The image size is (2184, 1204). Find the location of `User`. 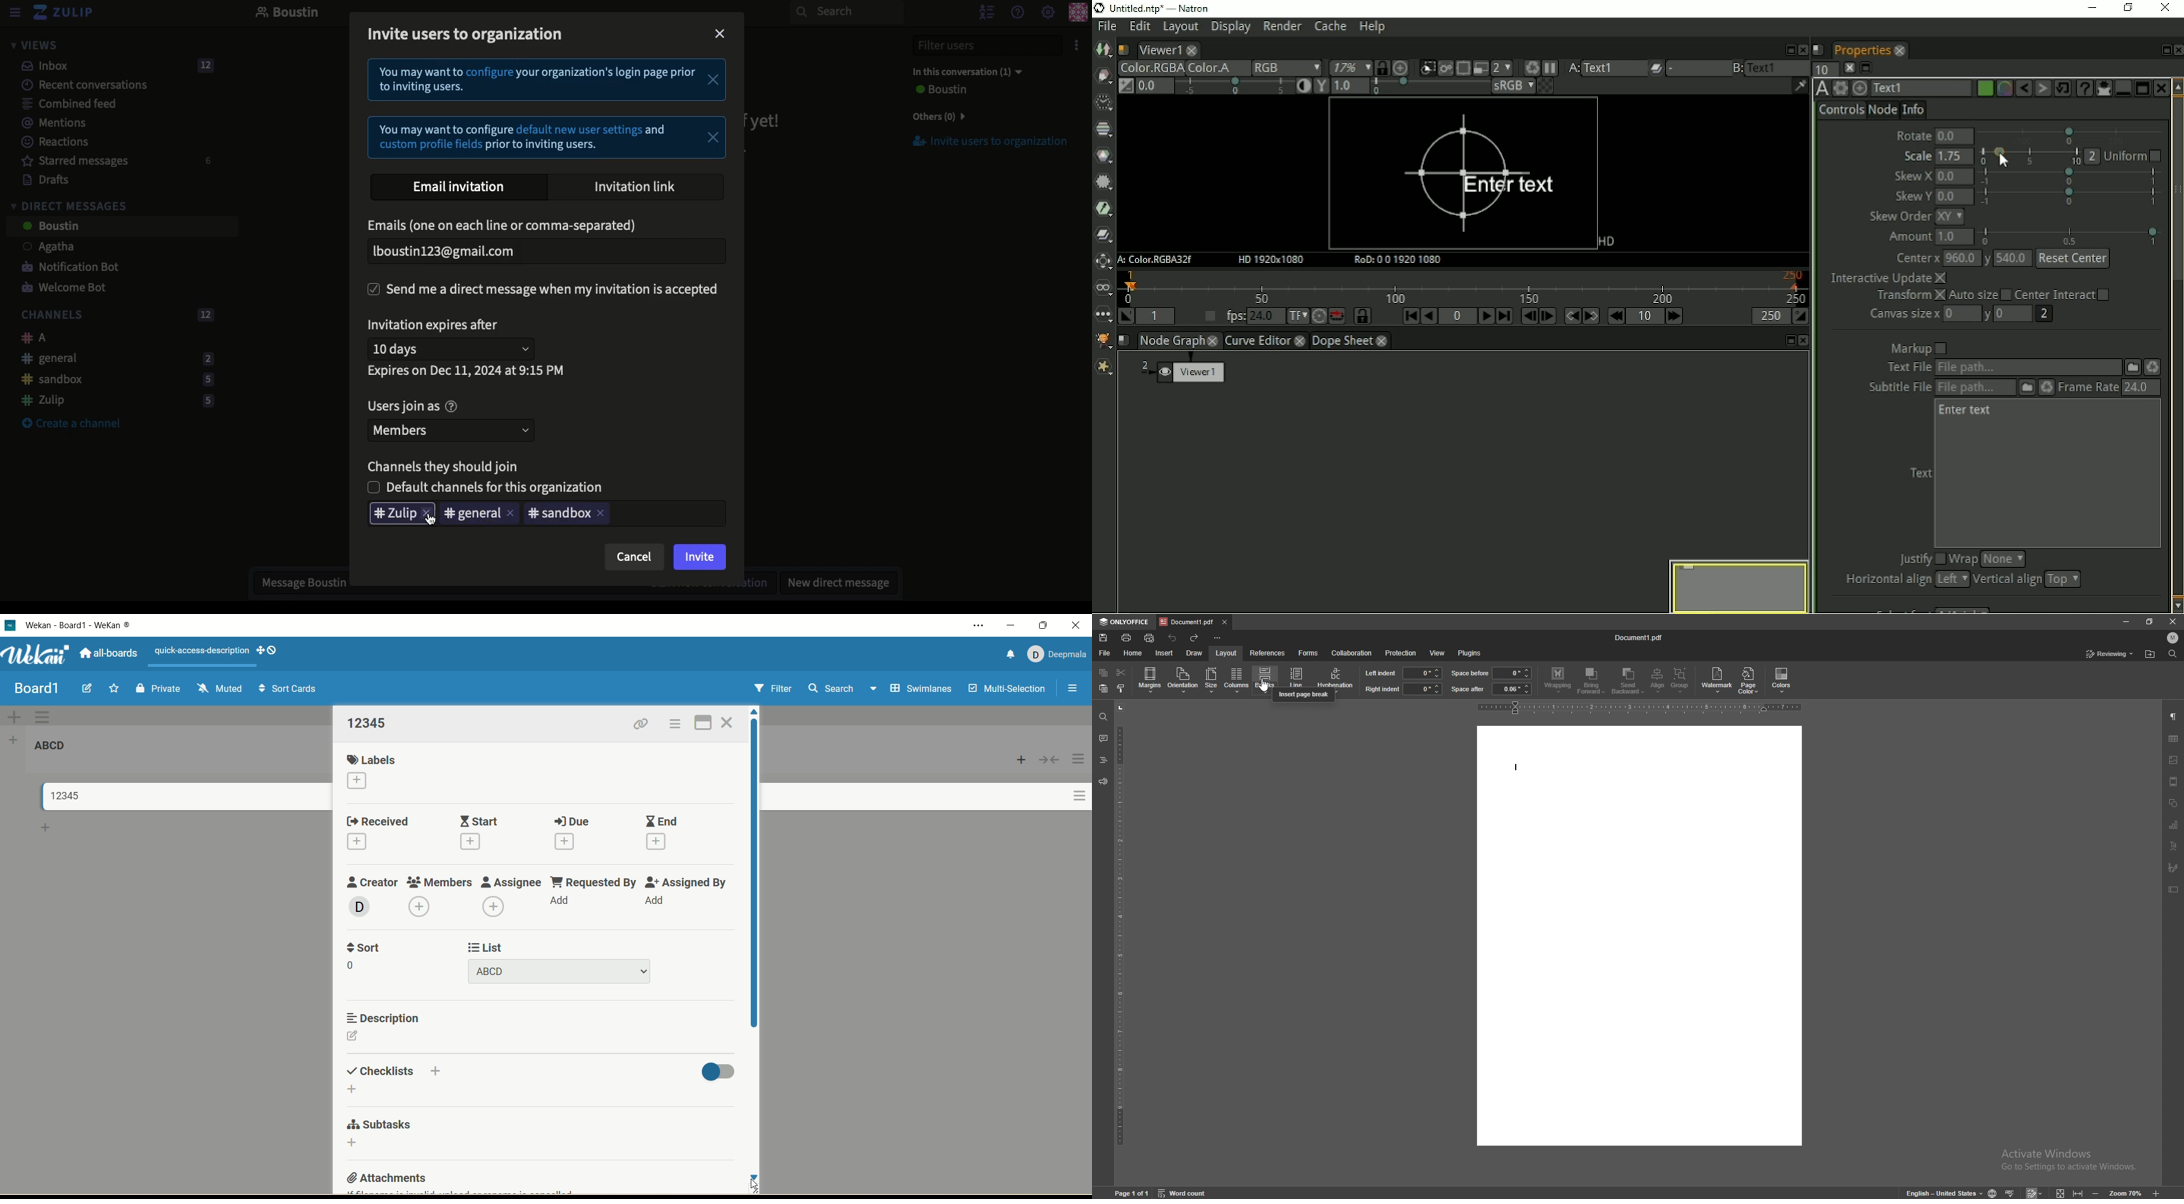

User is located at coordinates (939, 90).